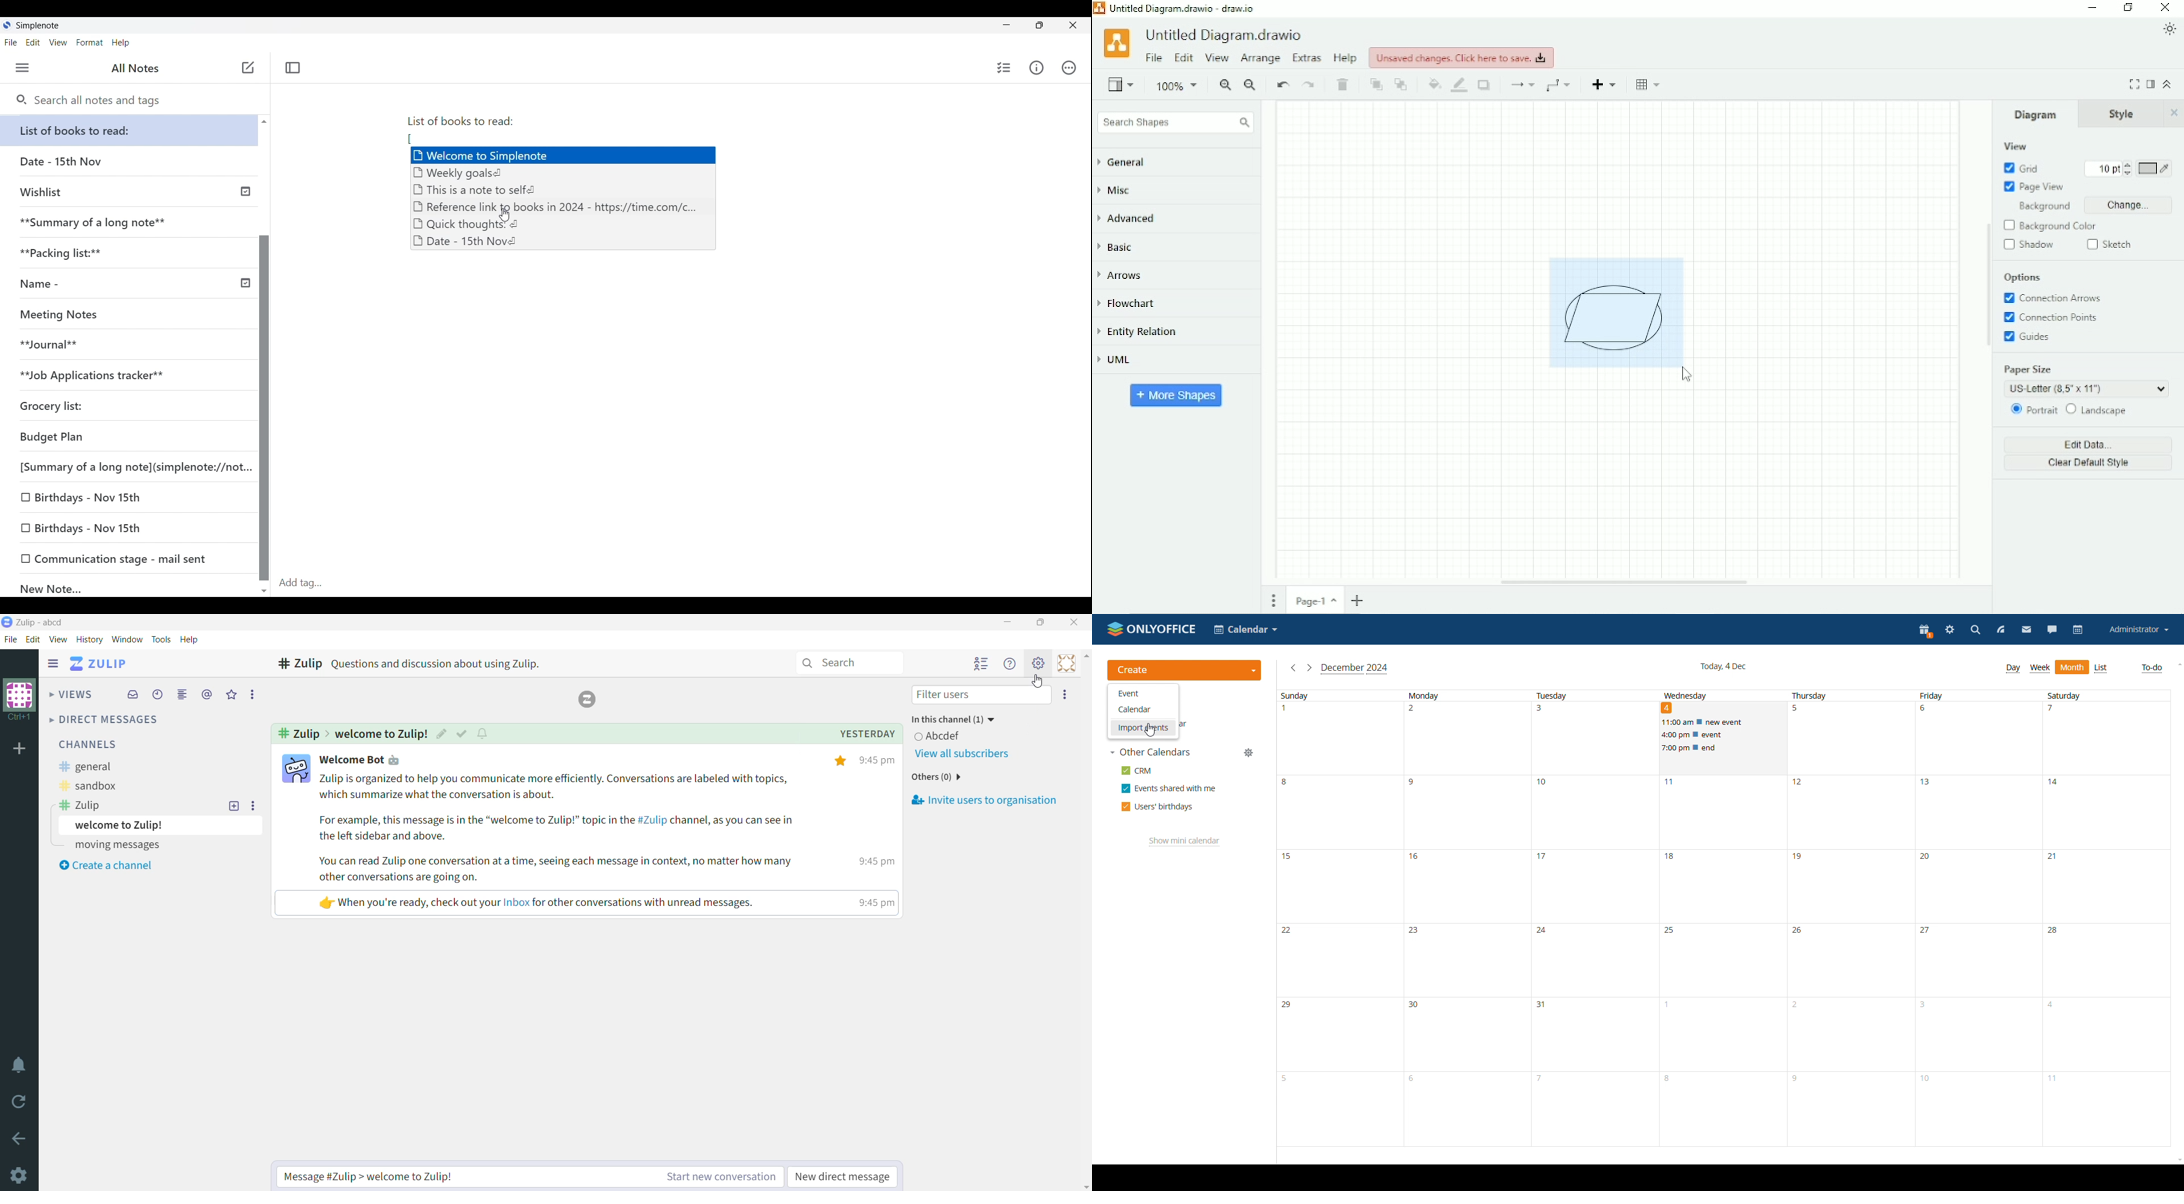  What do you see at coordinates (1076, 622) in the screenshot?
I see `Close` at bounding box center [1076, 622].